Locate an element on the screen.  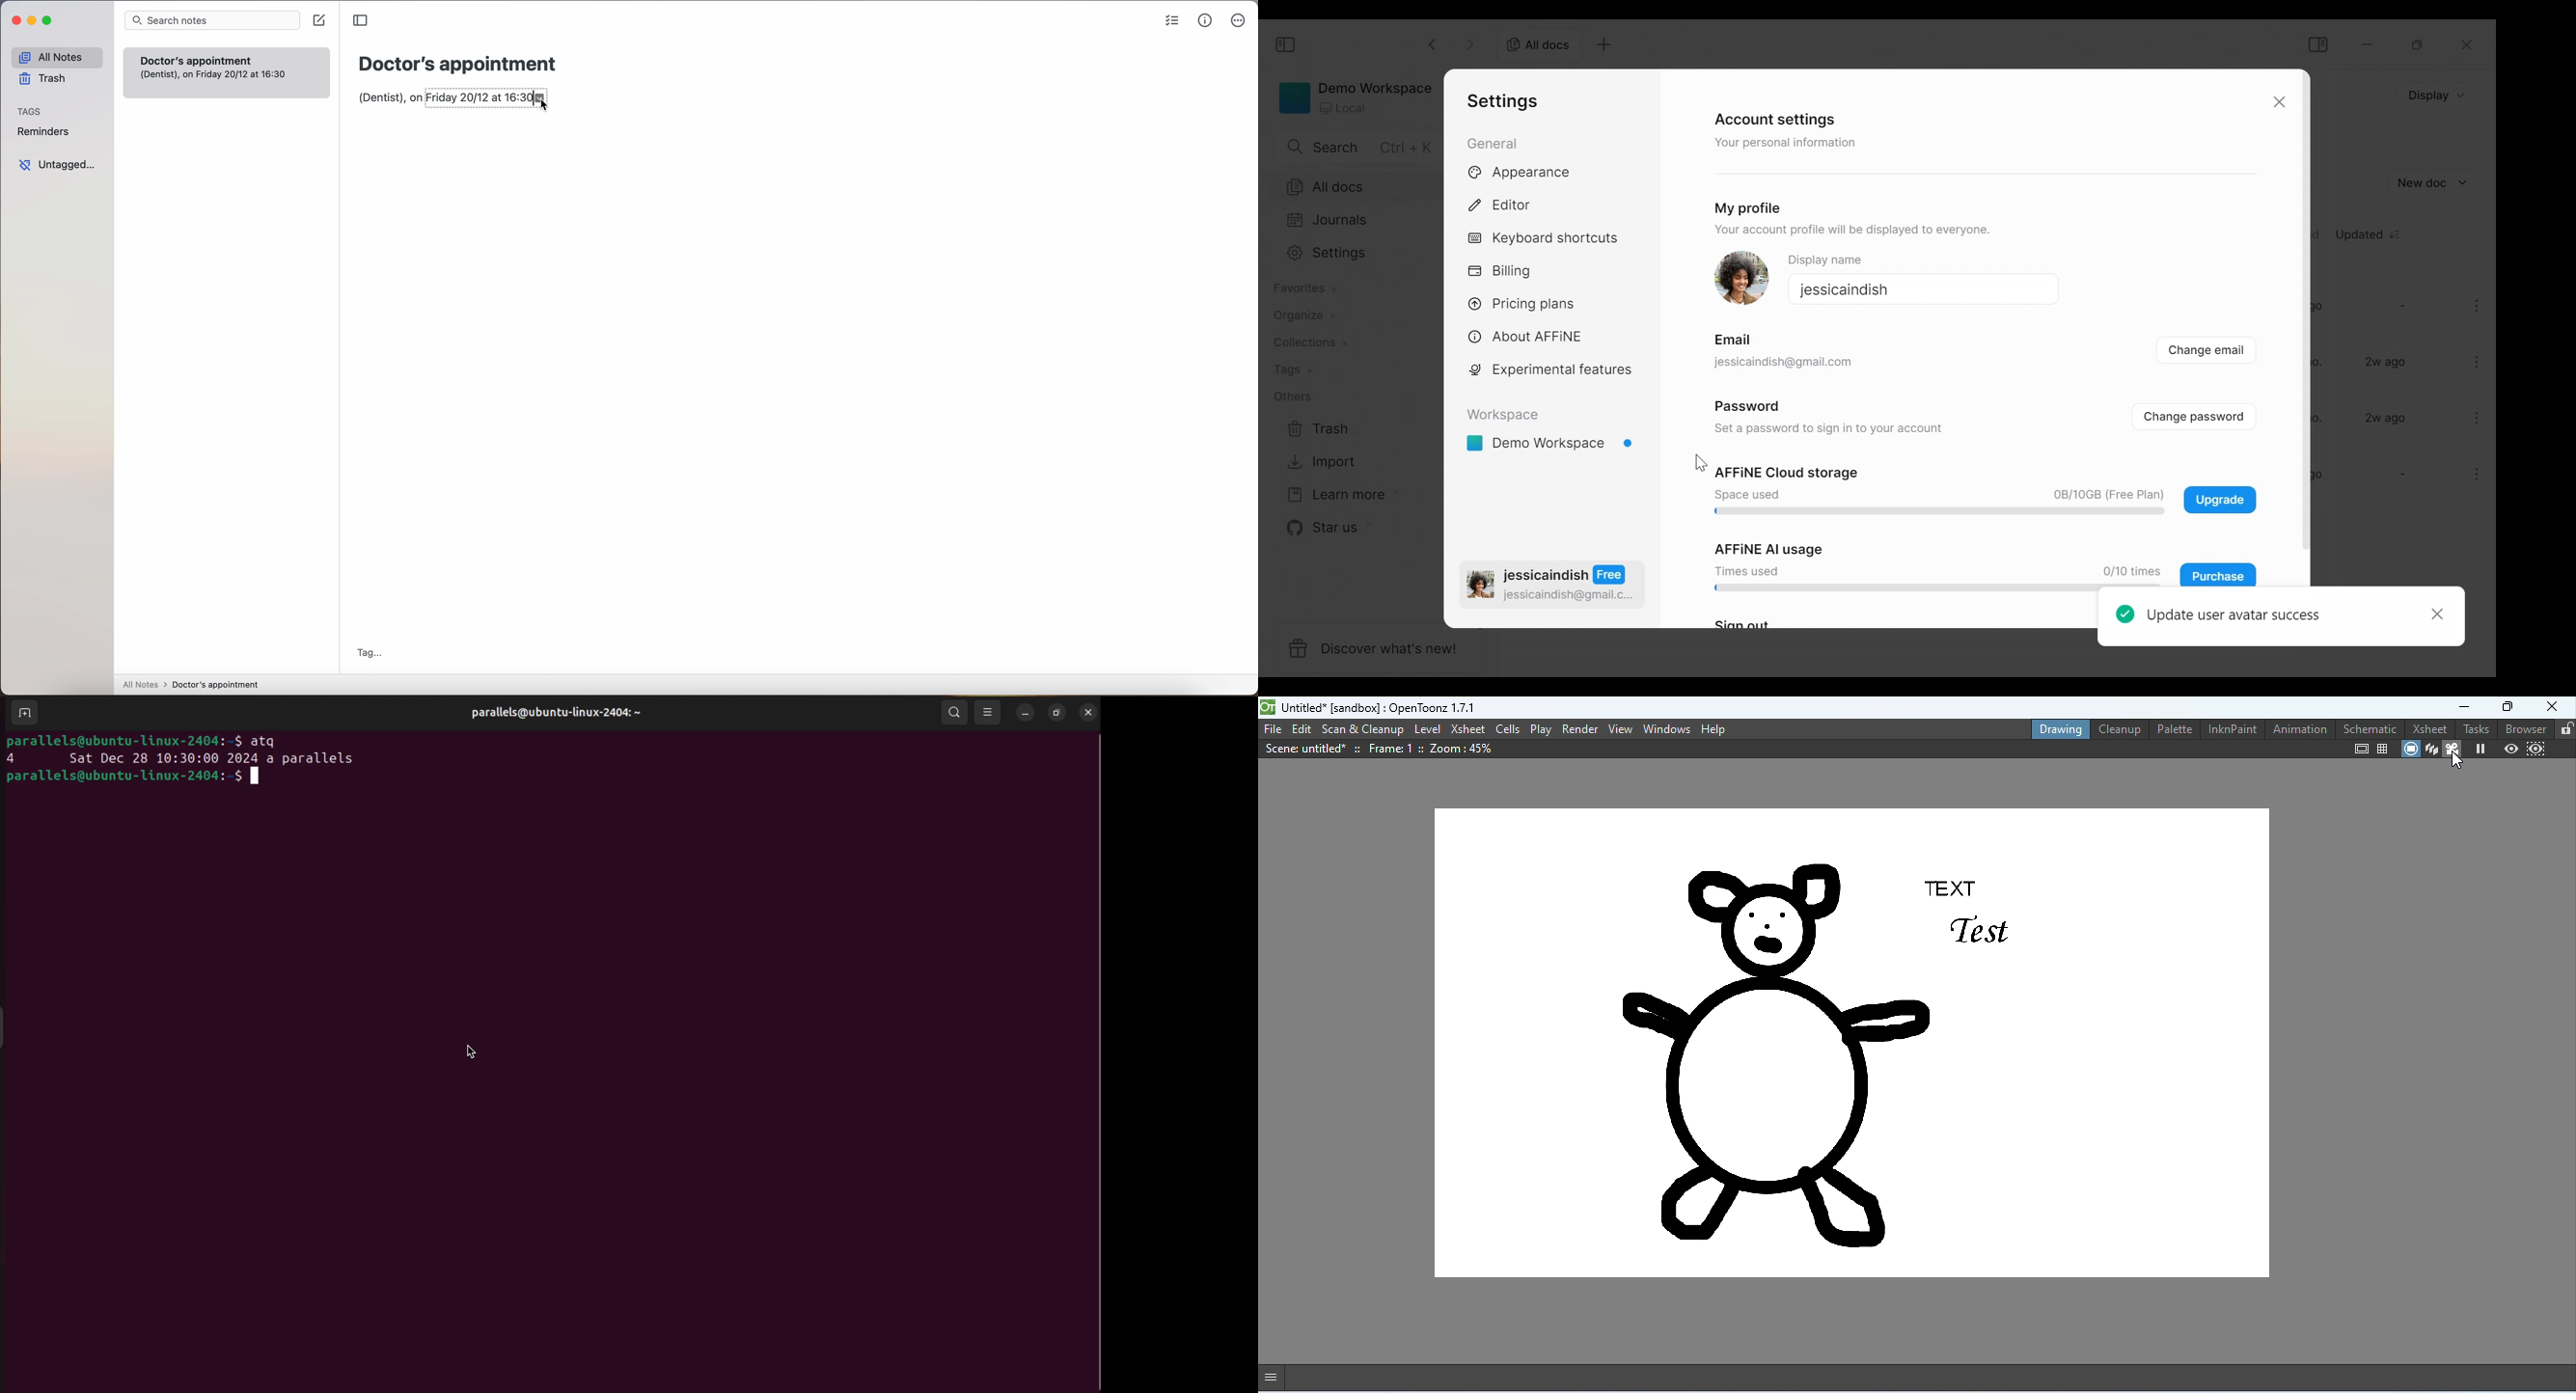
Editor is located at coordinates (1504, 204).